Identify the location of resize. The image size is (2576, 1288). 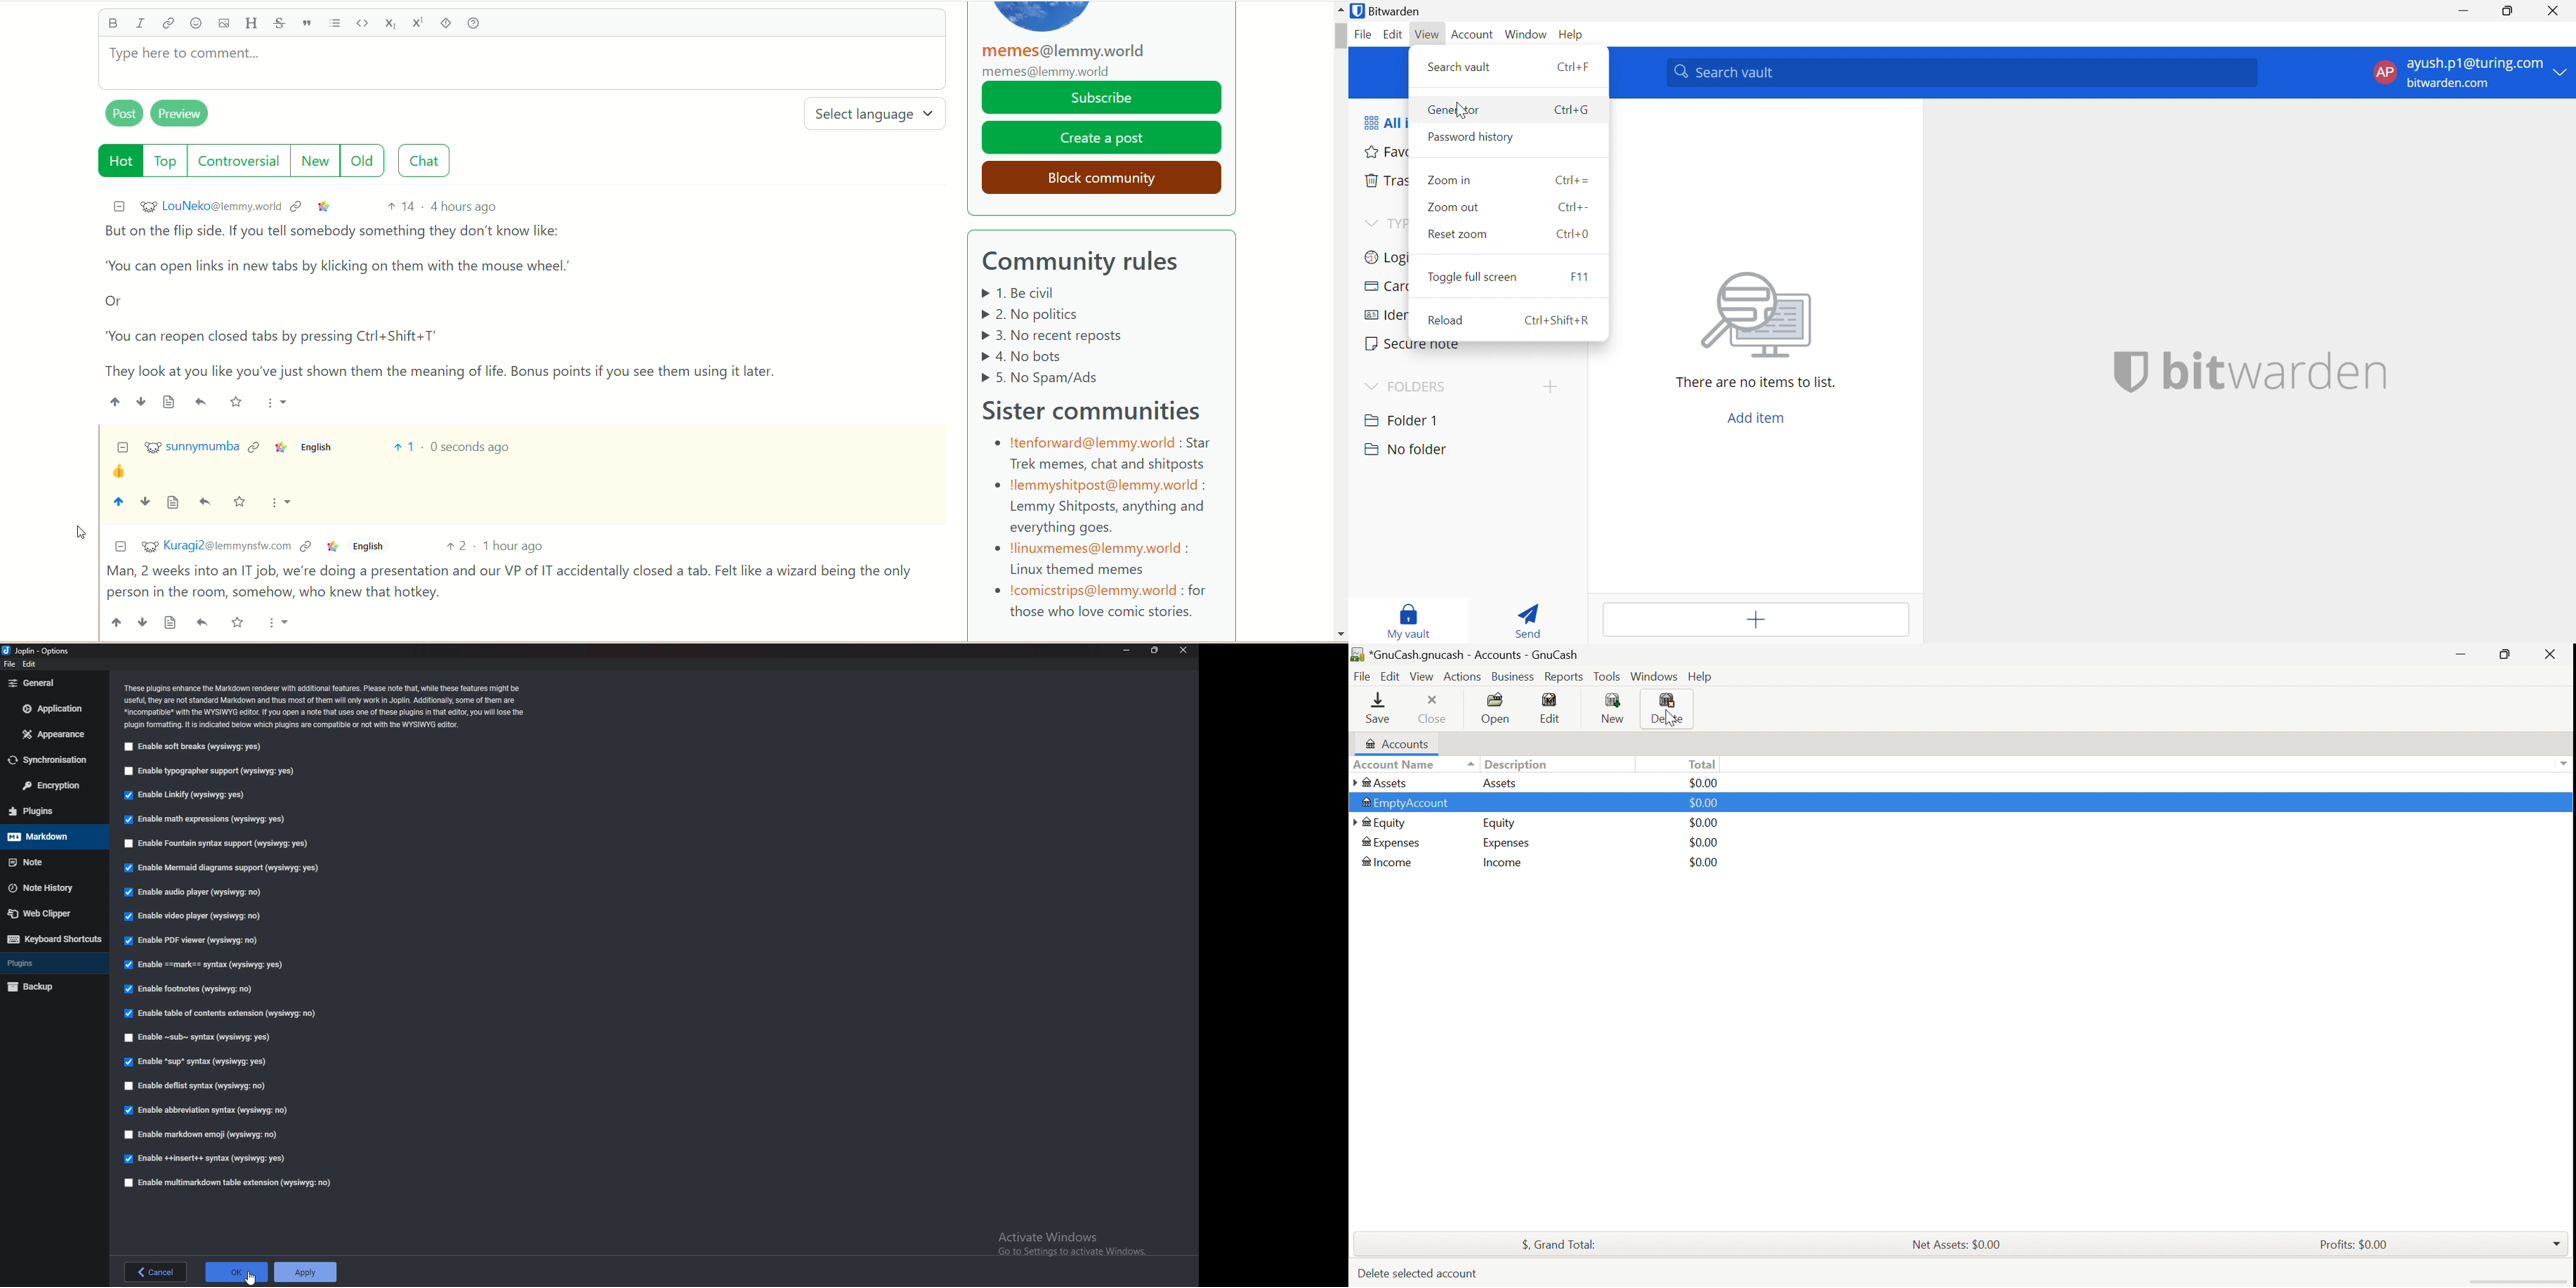
(1154, 650).